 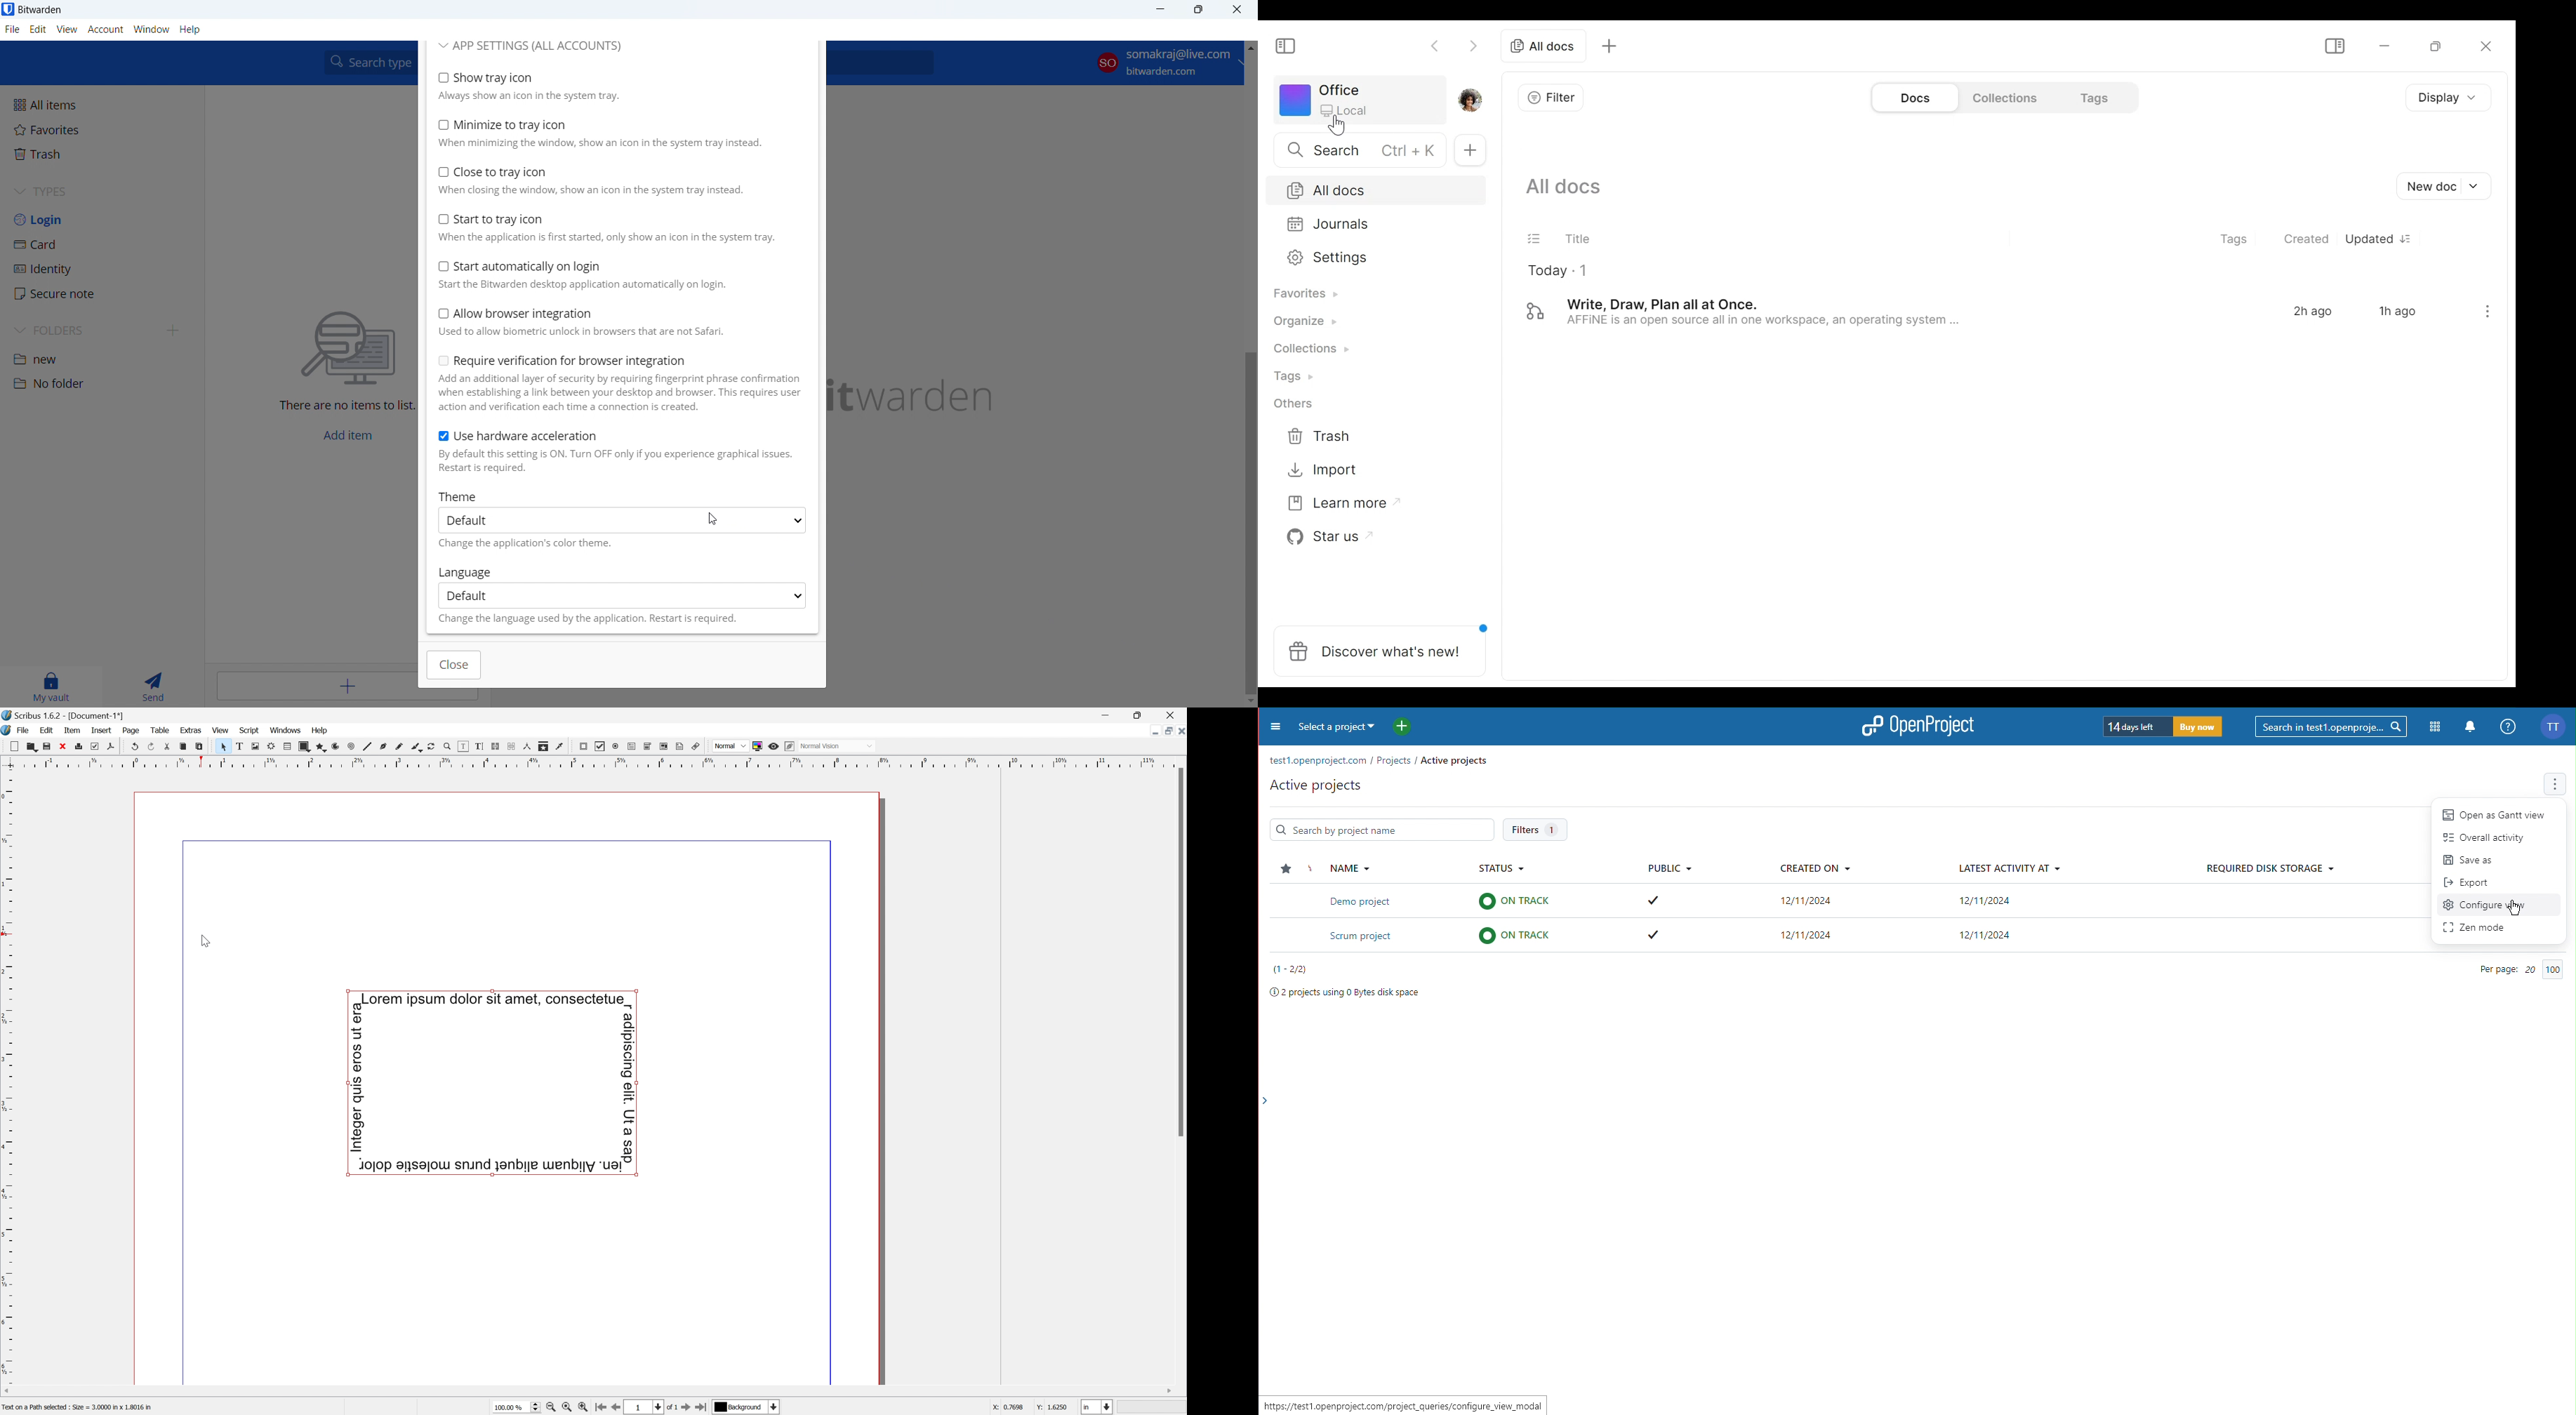 What do you see at coordinates (288, 731) in the screenshot?
I see `Windows` at bounding box center [288, 731].